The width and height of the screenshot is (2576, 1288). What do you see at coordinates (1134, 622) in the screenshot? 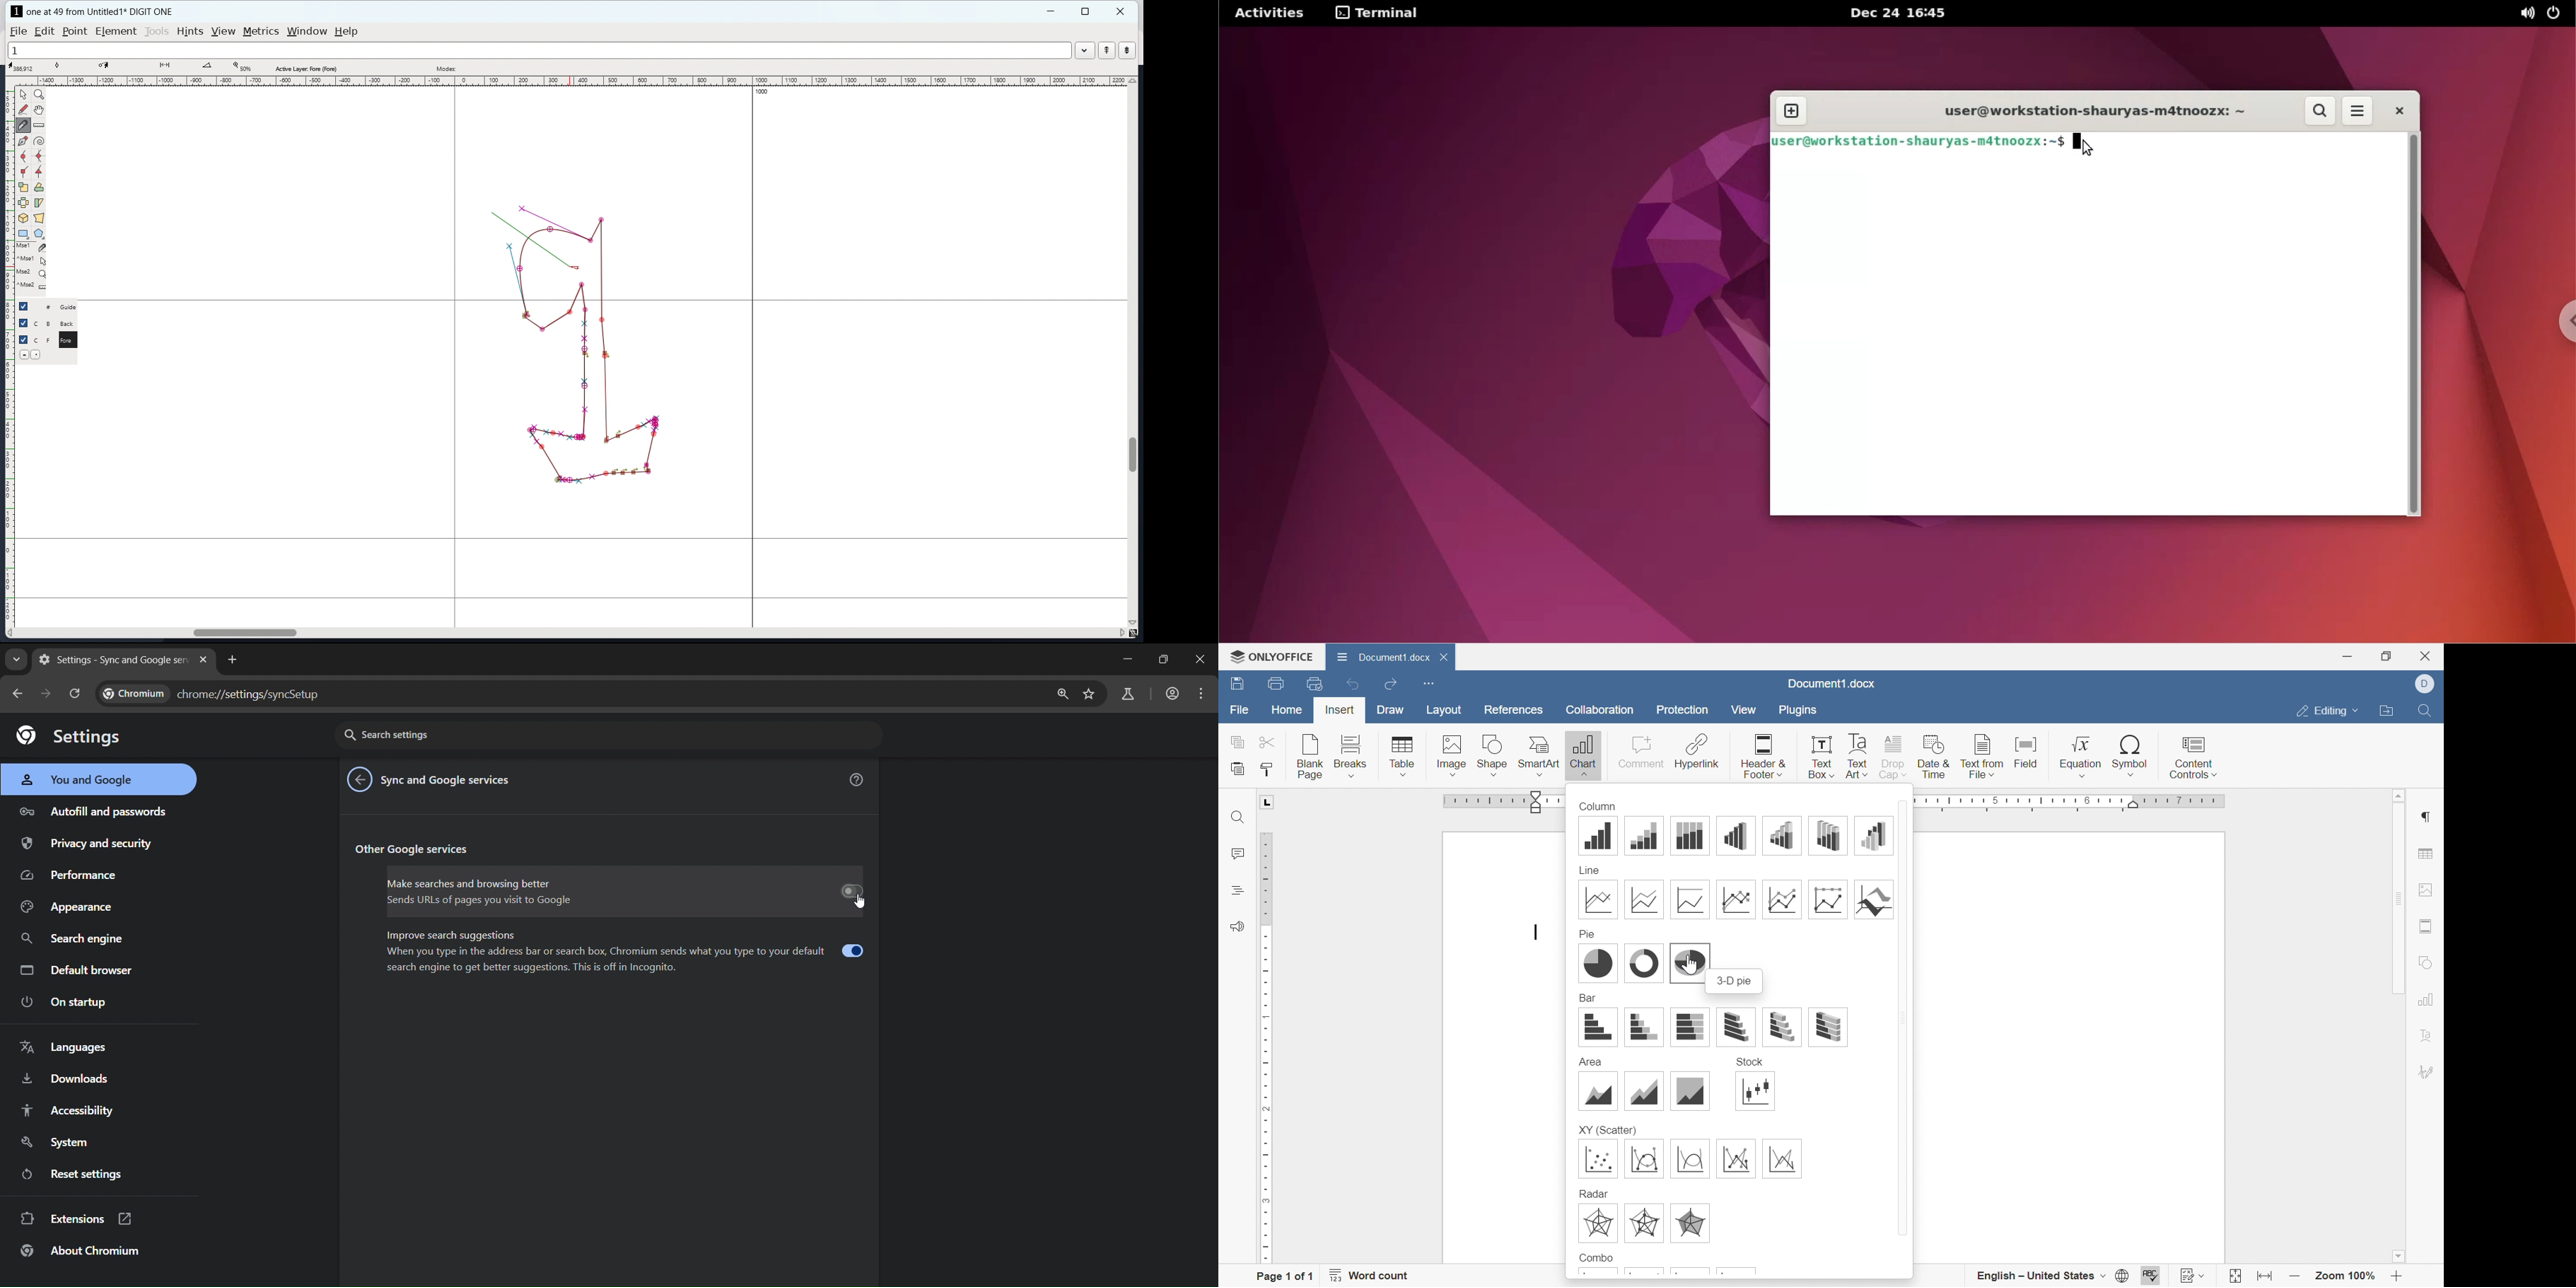
I see `scroll down` at bounding box center [1134, 622].